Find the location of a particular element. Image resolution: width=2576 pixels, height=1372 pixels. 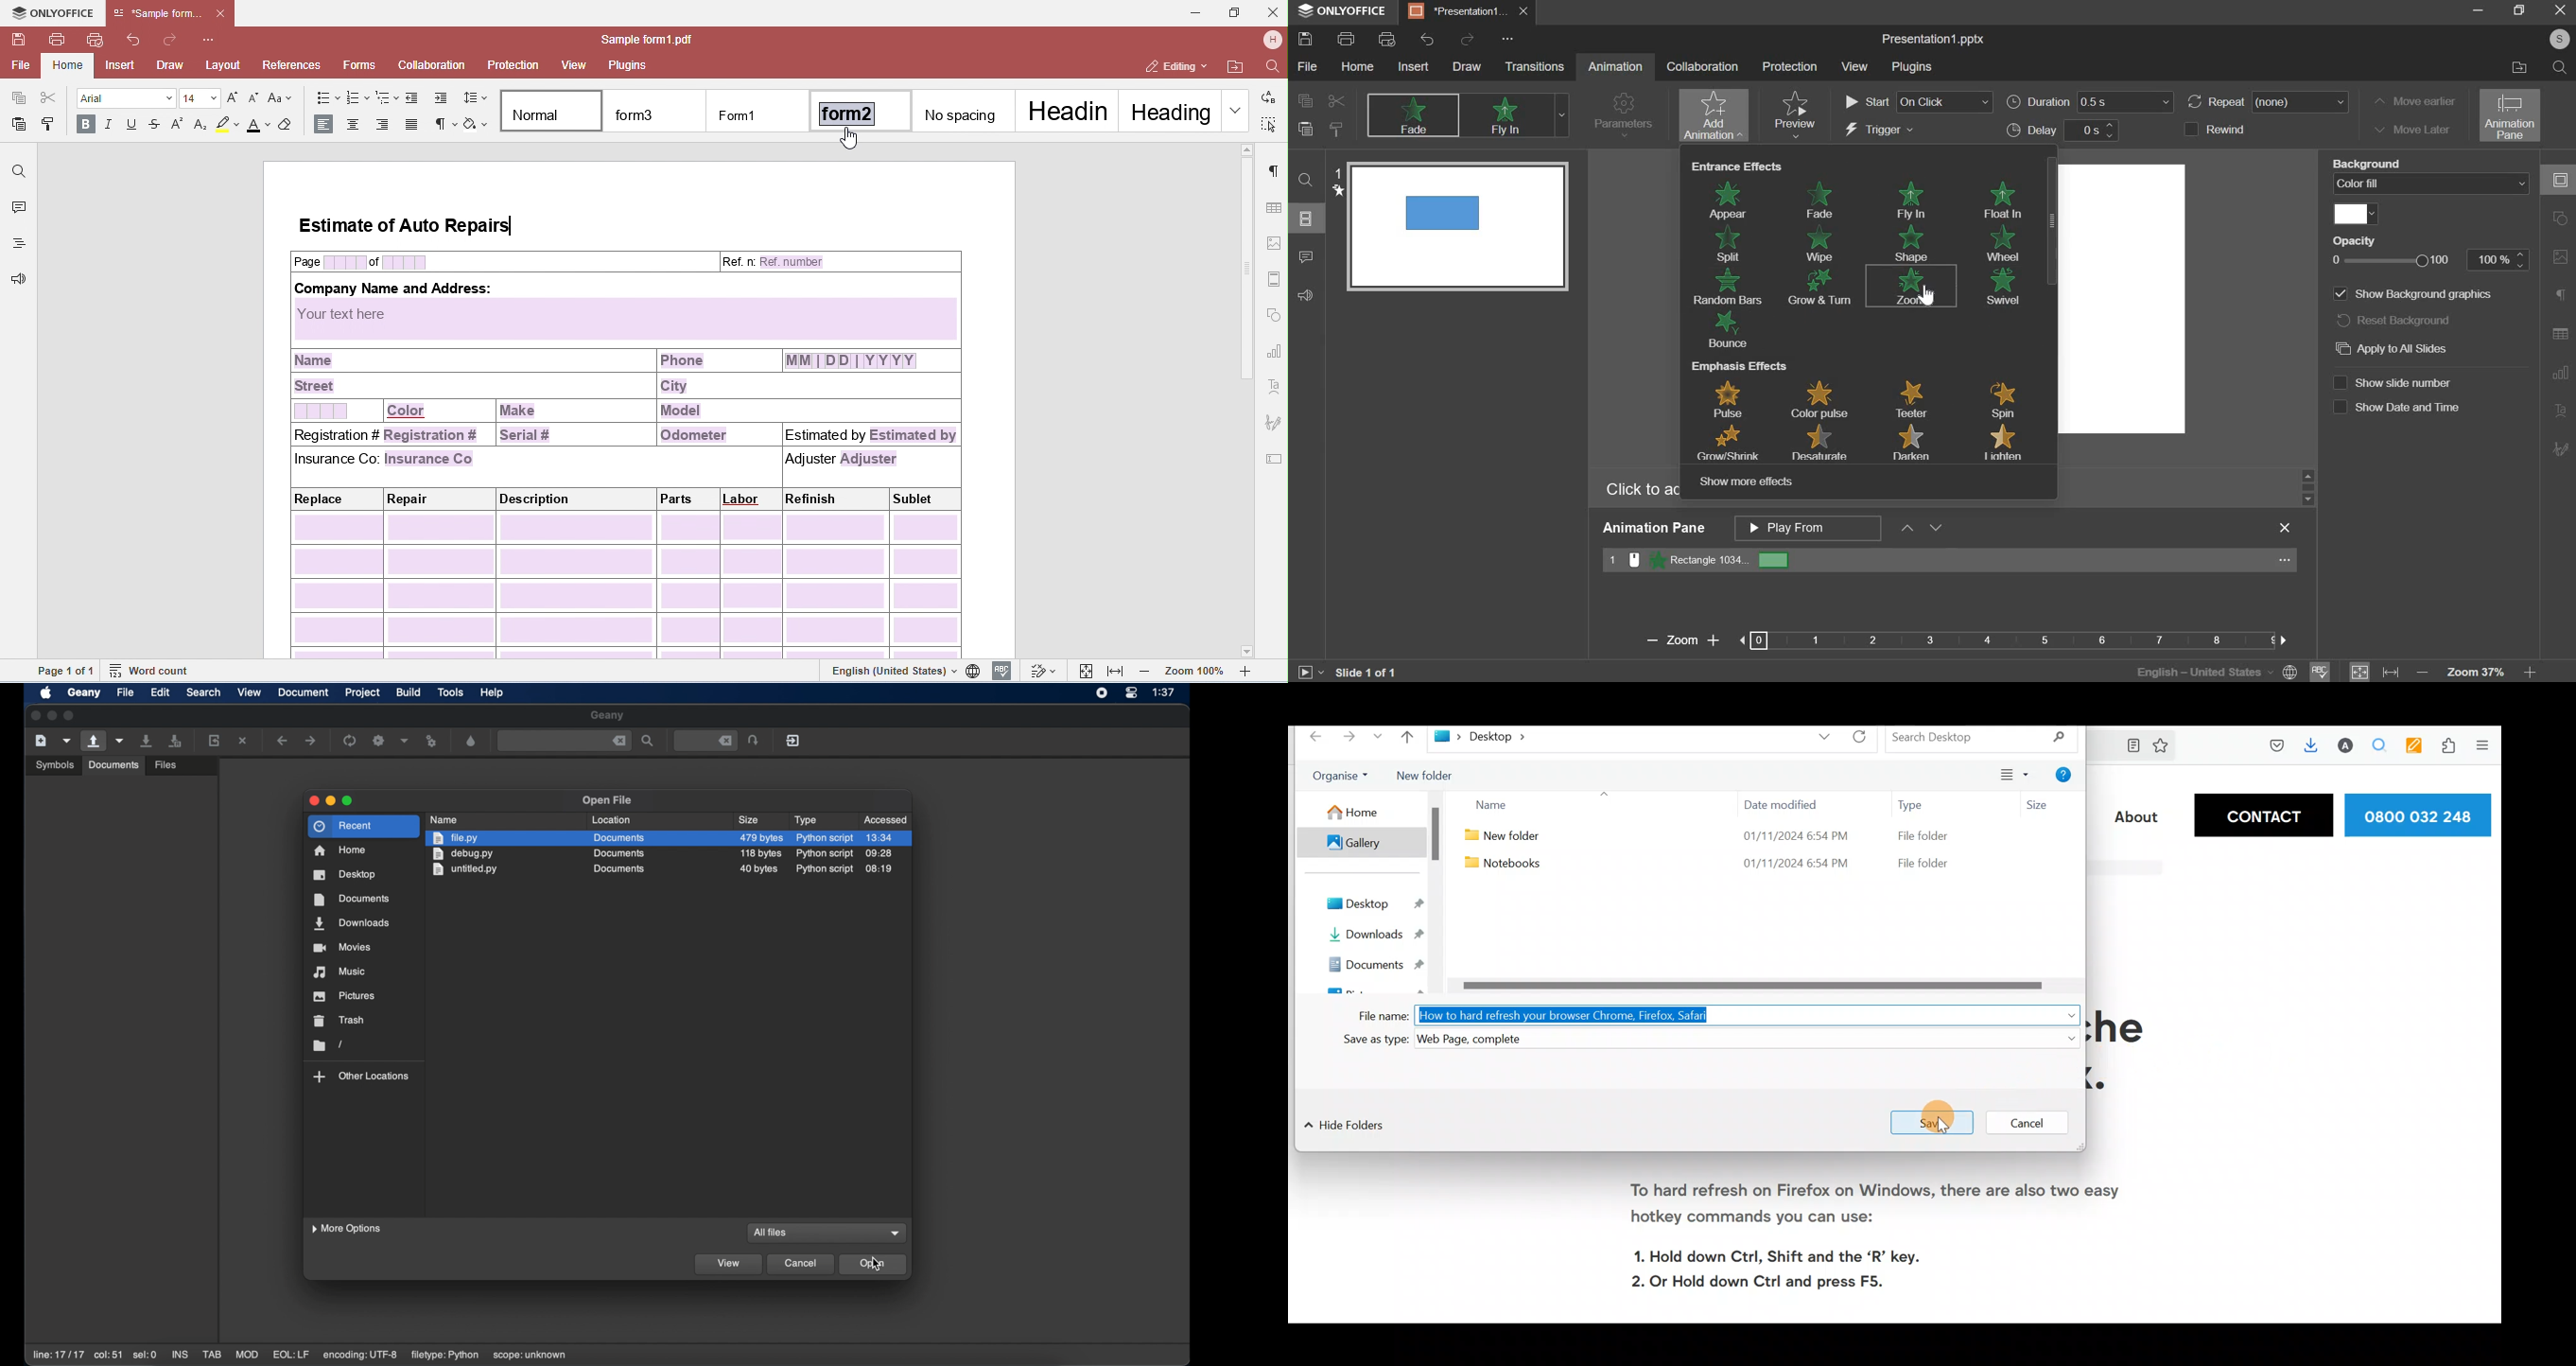

open file location is located at coordinates (2515, 69).